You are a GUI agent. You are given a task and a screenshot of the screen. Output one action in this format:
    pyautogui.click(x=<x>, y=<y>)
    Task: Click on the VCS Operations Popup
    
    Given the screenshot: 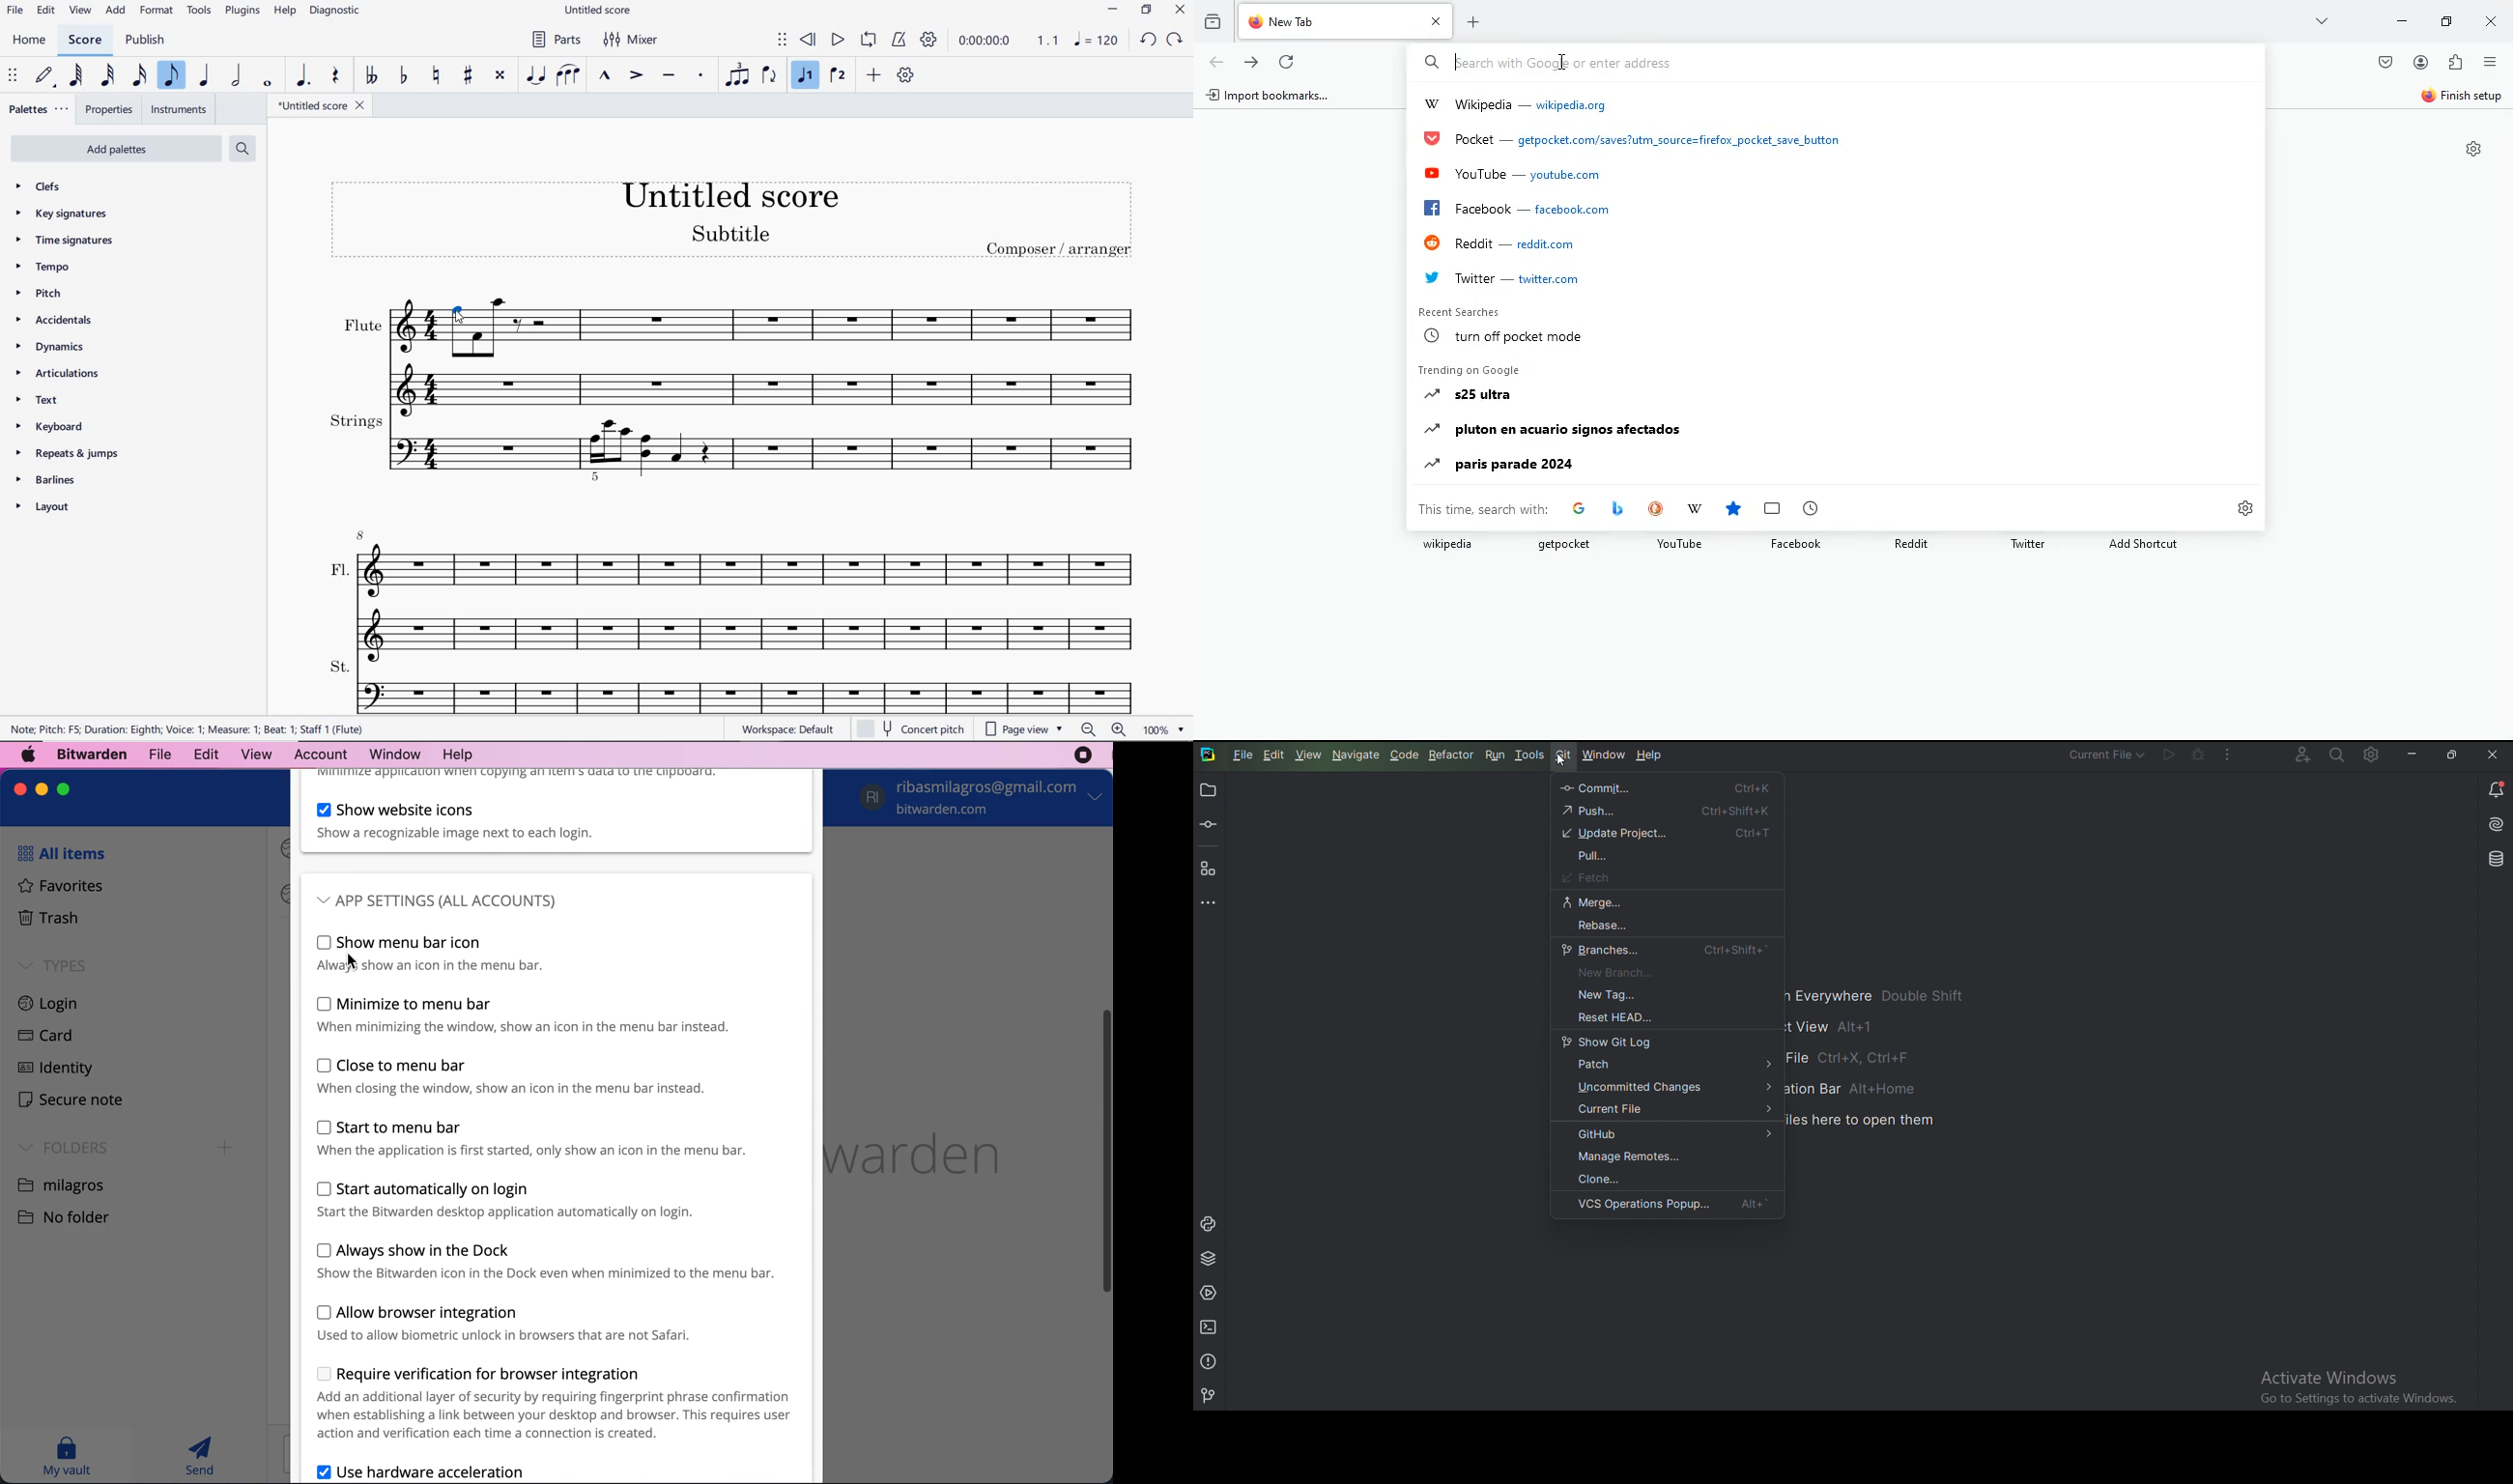 What is the action you would take?
    pyautogui.click(x=1675, y=1206)
    